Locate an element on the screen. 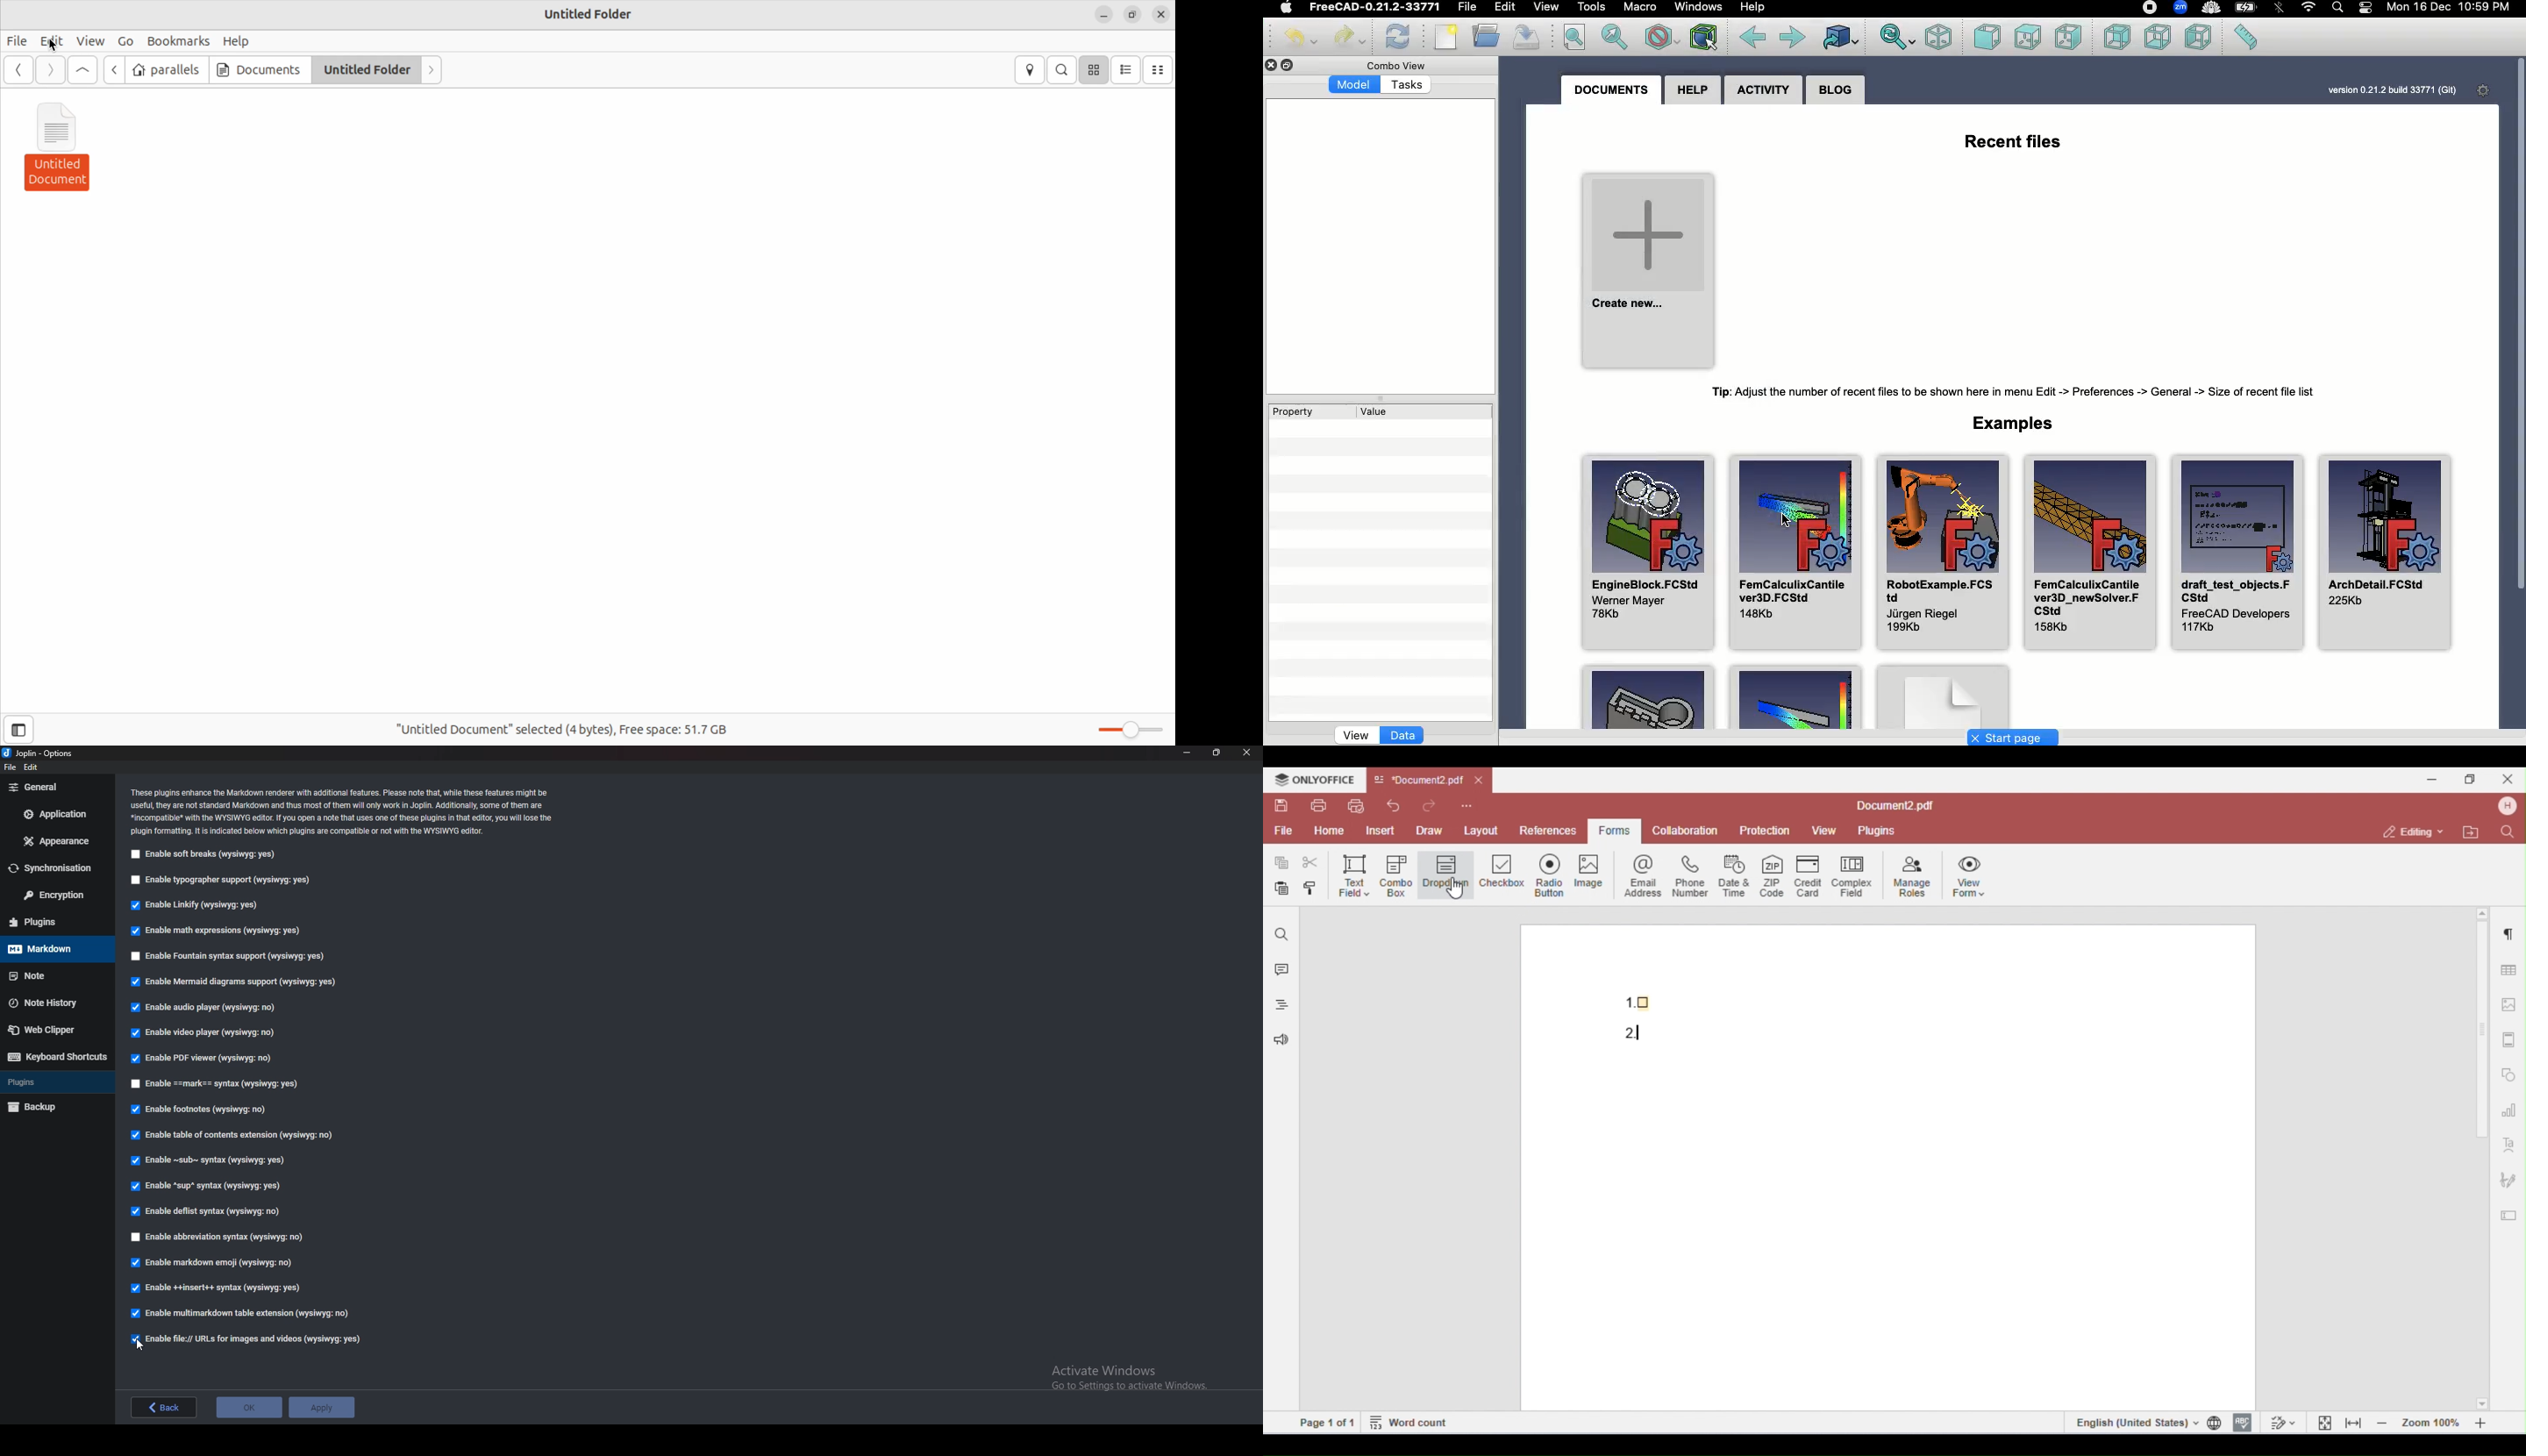 This screenshot has height=1456, width=2548. EngineBlock.FCStd Werner Mayer 78Kb is located at coordinates (1651, 554).